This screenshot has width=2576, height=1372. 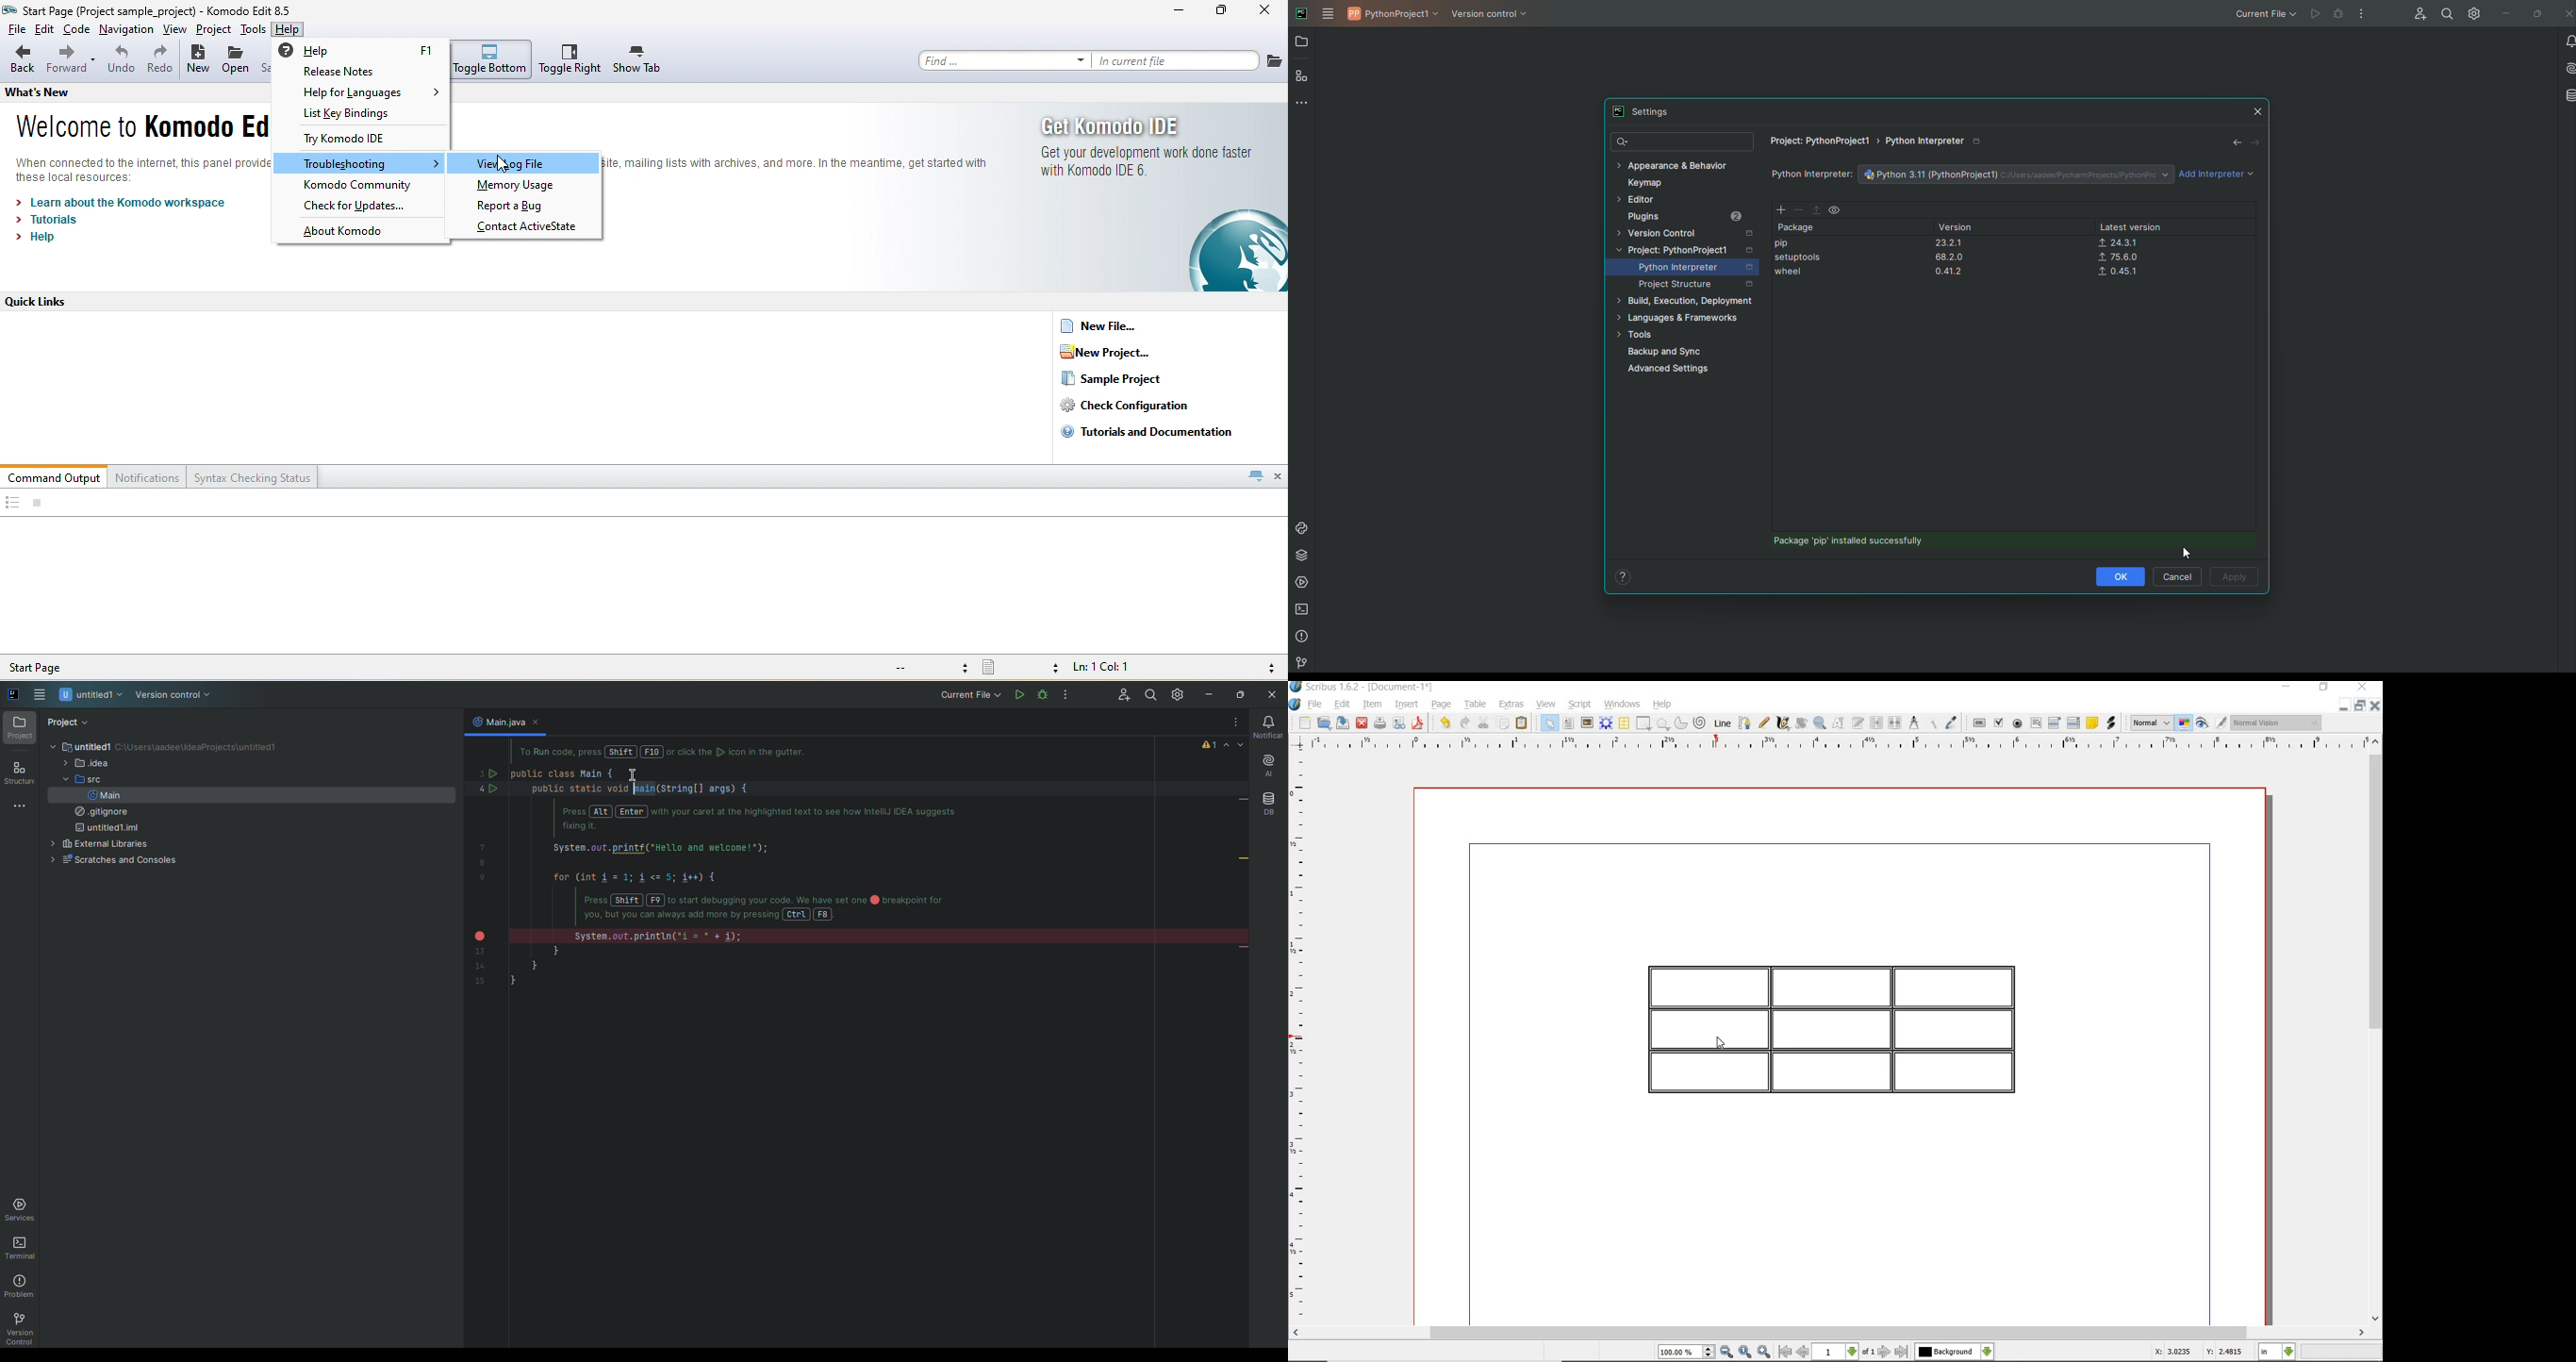 I want to click on pdf check box, so click(x=2000, y=724).